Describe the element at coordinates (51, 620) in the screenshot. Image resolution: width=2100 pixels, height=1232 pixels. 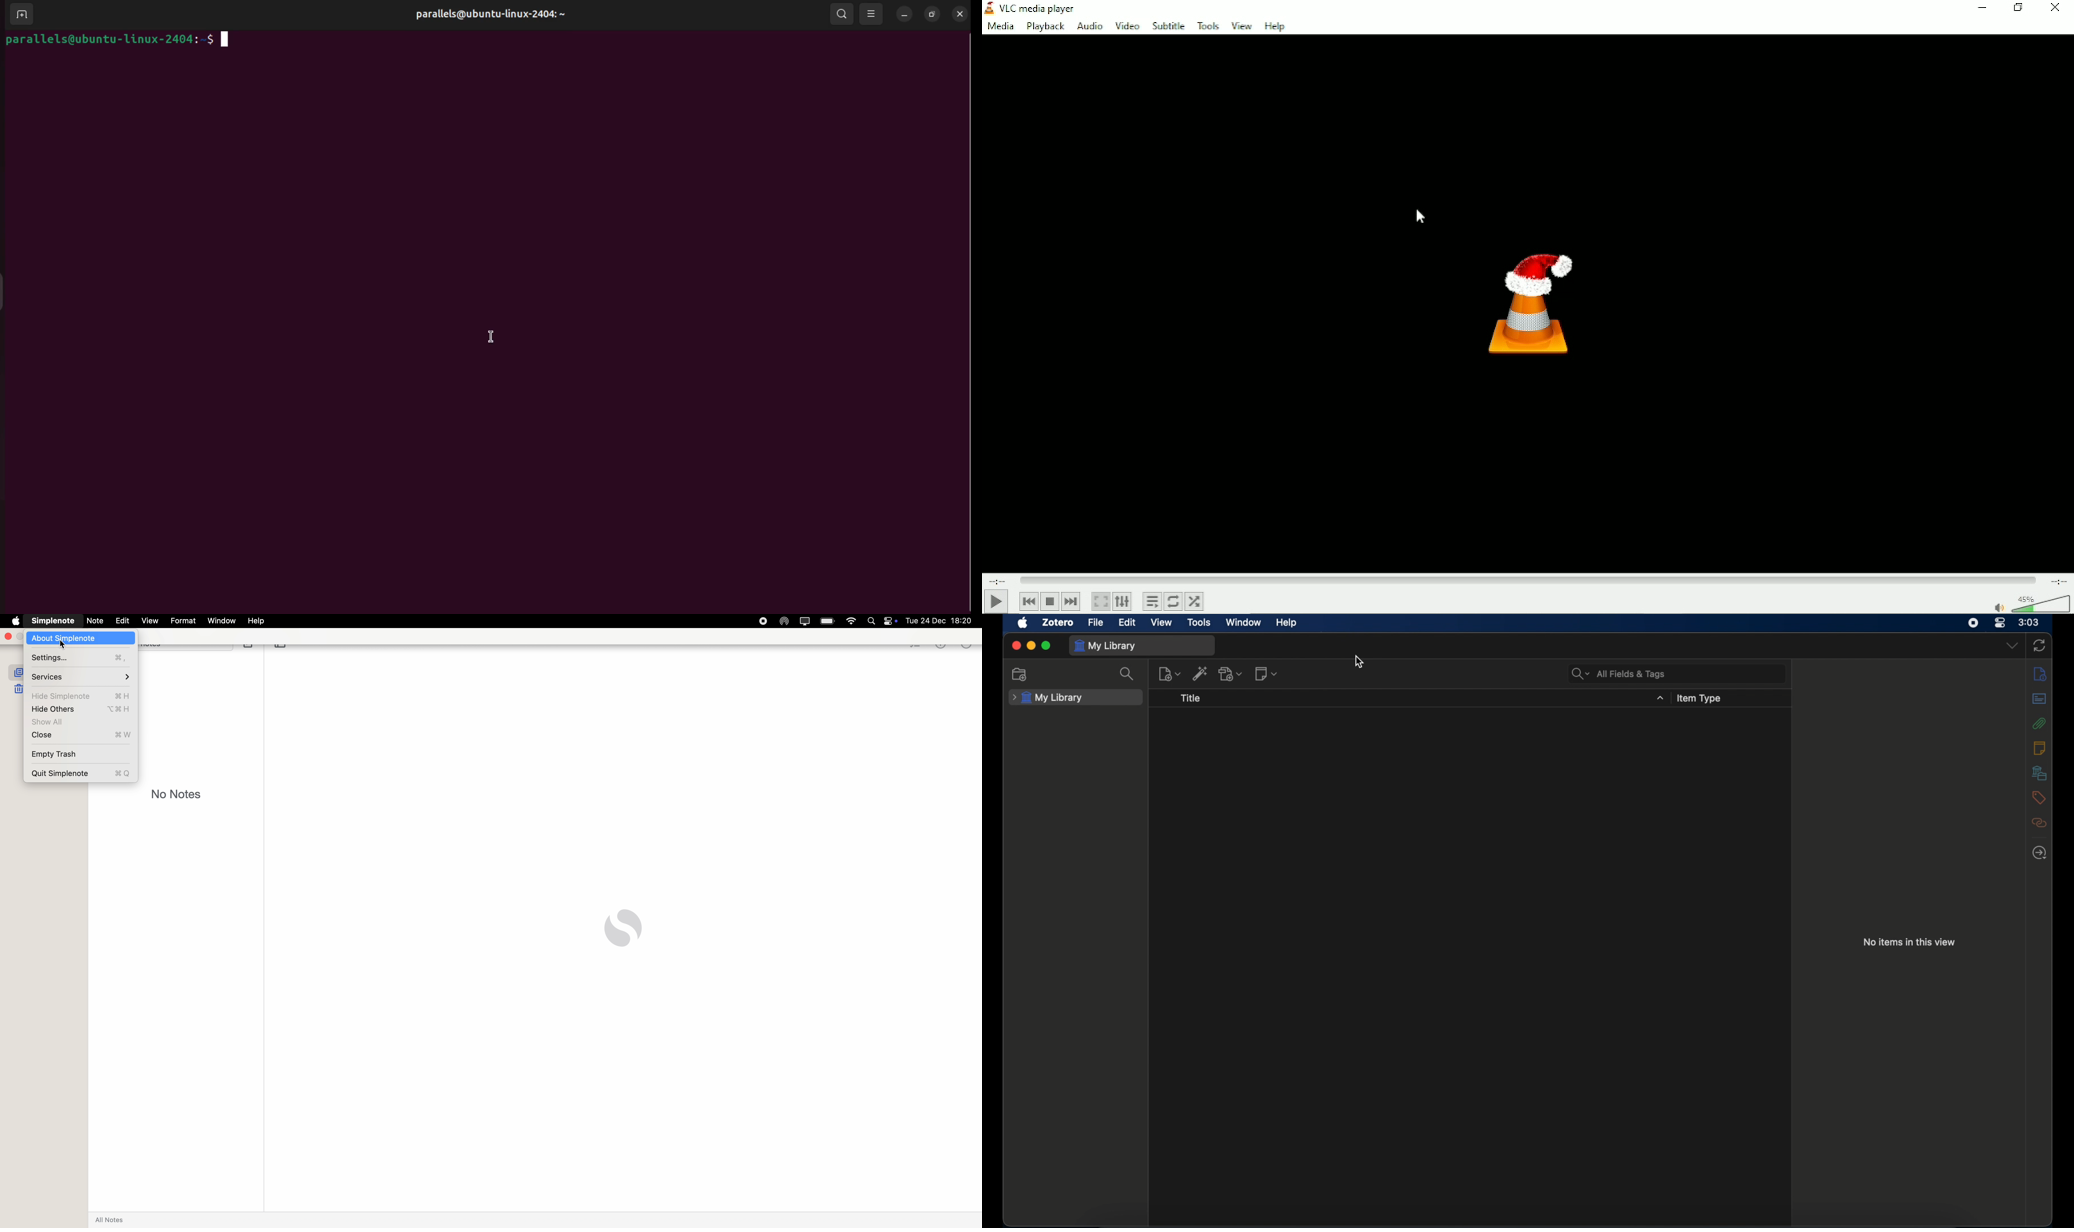
I see `click on Simplenote` at that location.